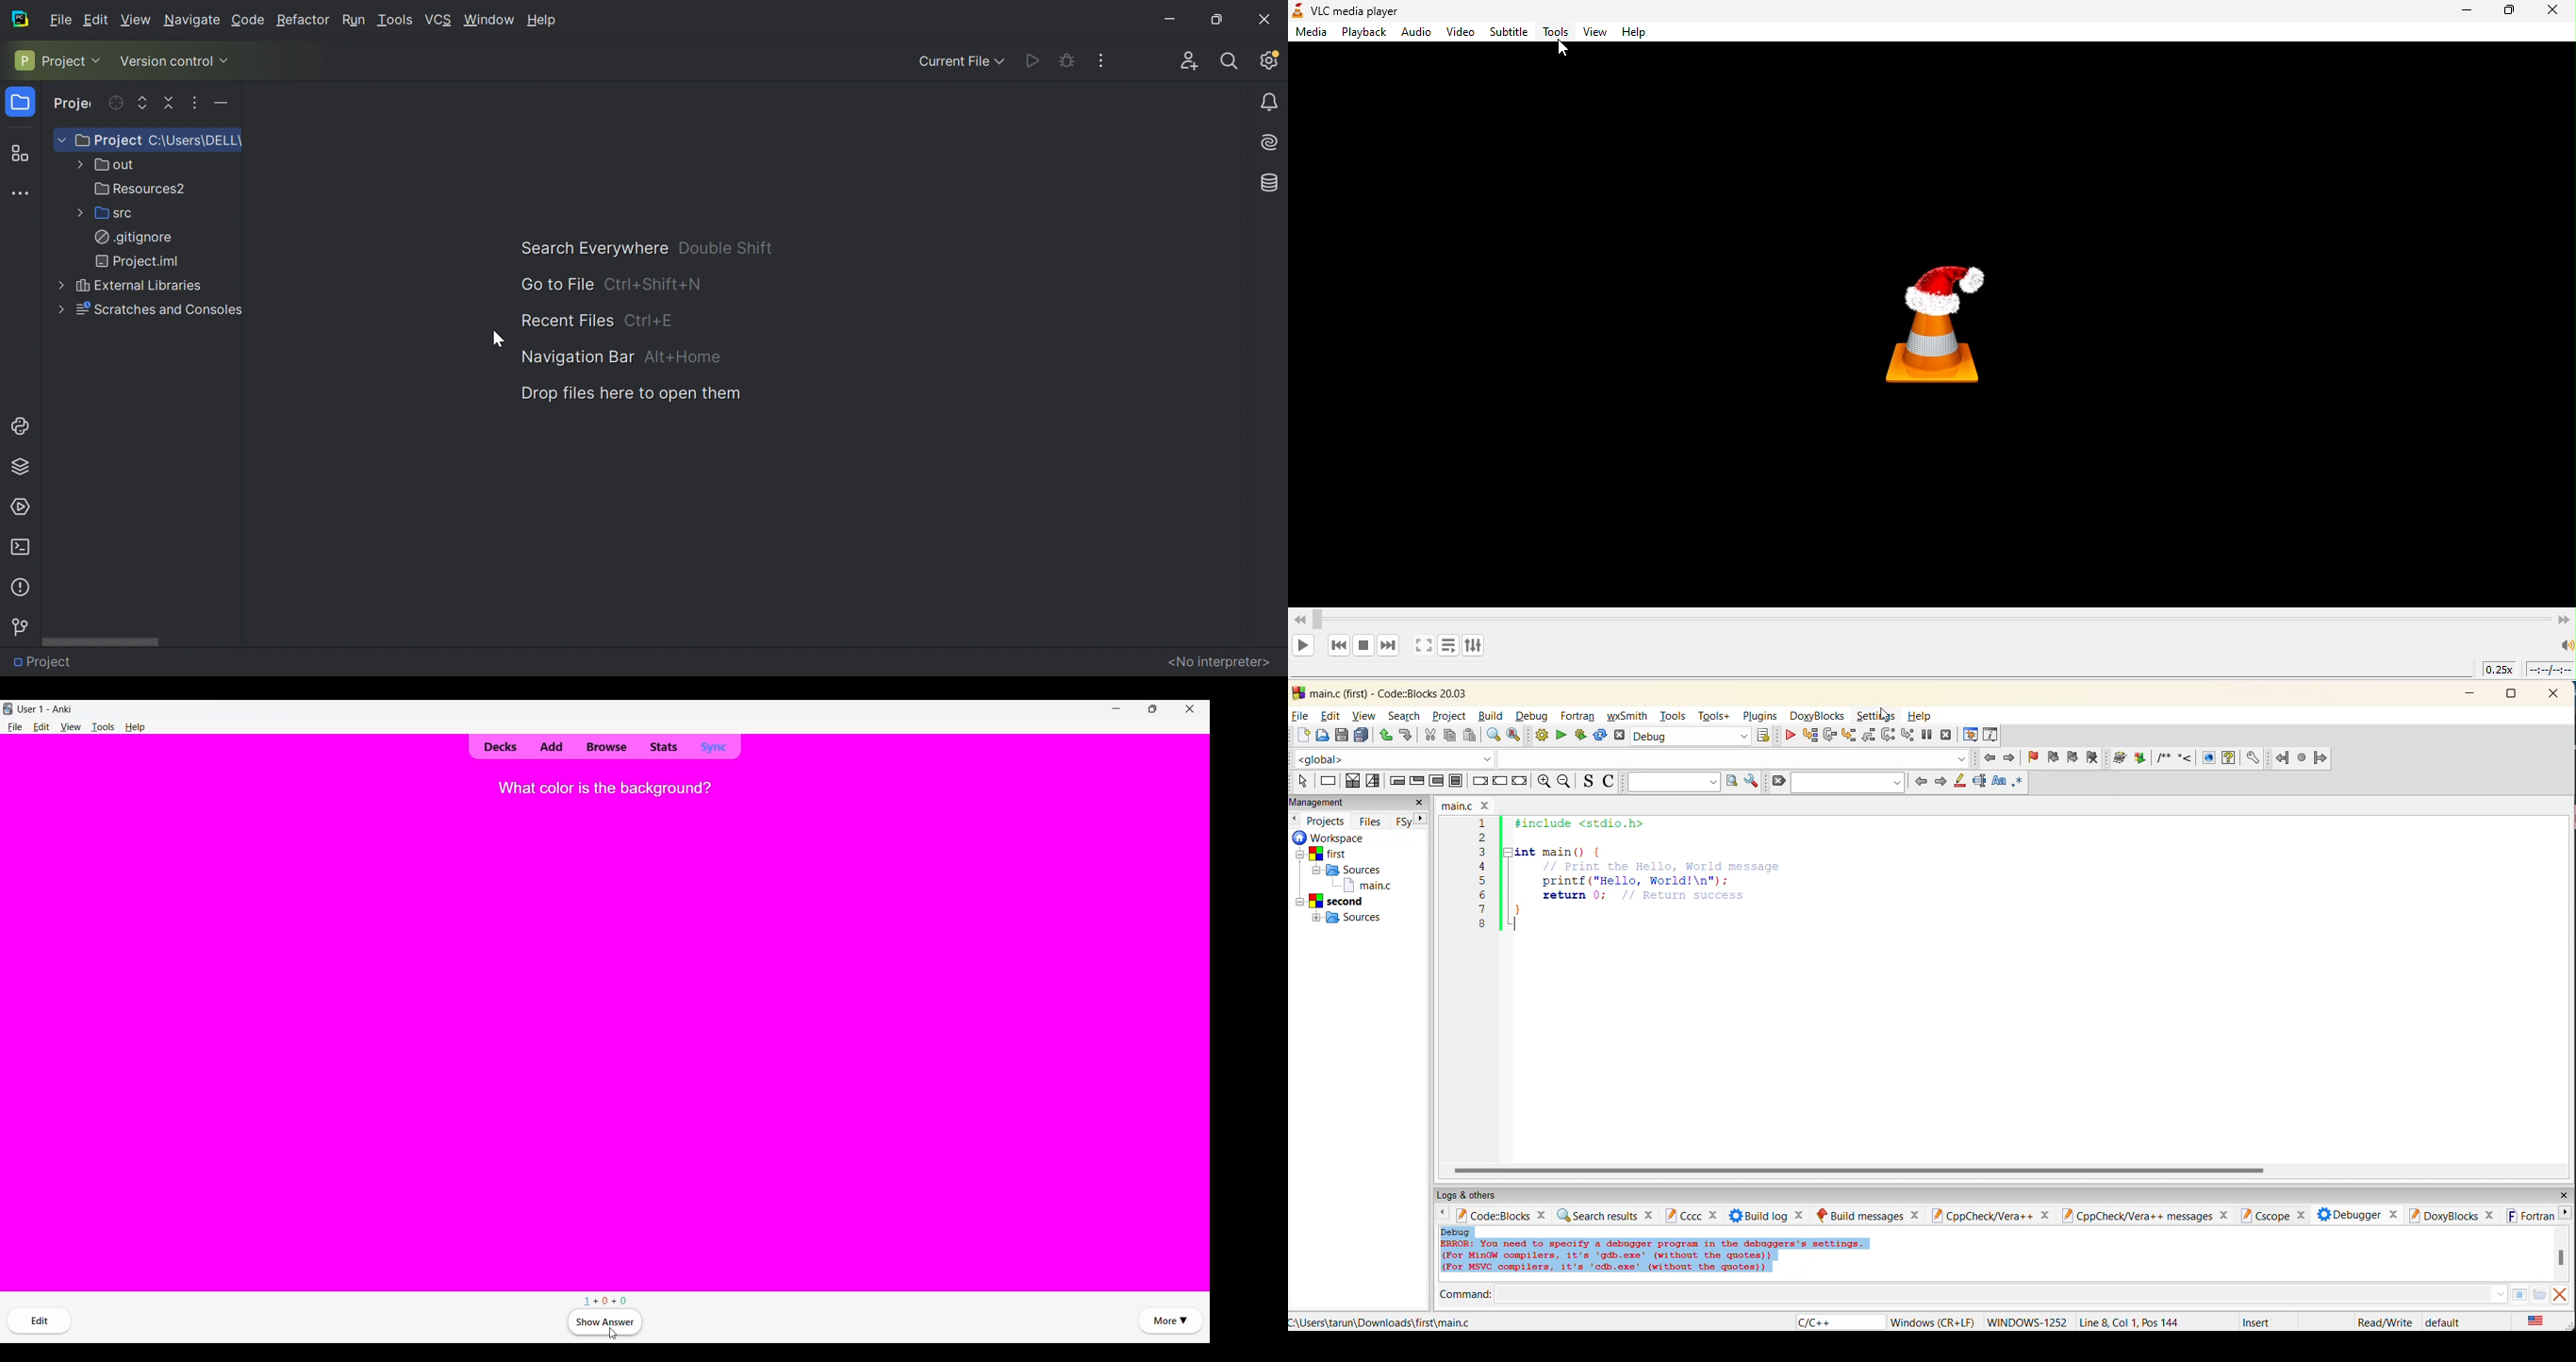 The width and height of the screenshot is (2576, 1372). What do you see at coordinates (1391, 645) in the screenshot?
I see `next media` at bounding box center [1391, 645].